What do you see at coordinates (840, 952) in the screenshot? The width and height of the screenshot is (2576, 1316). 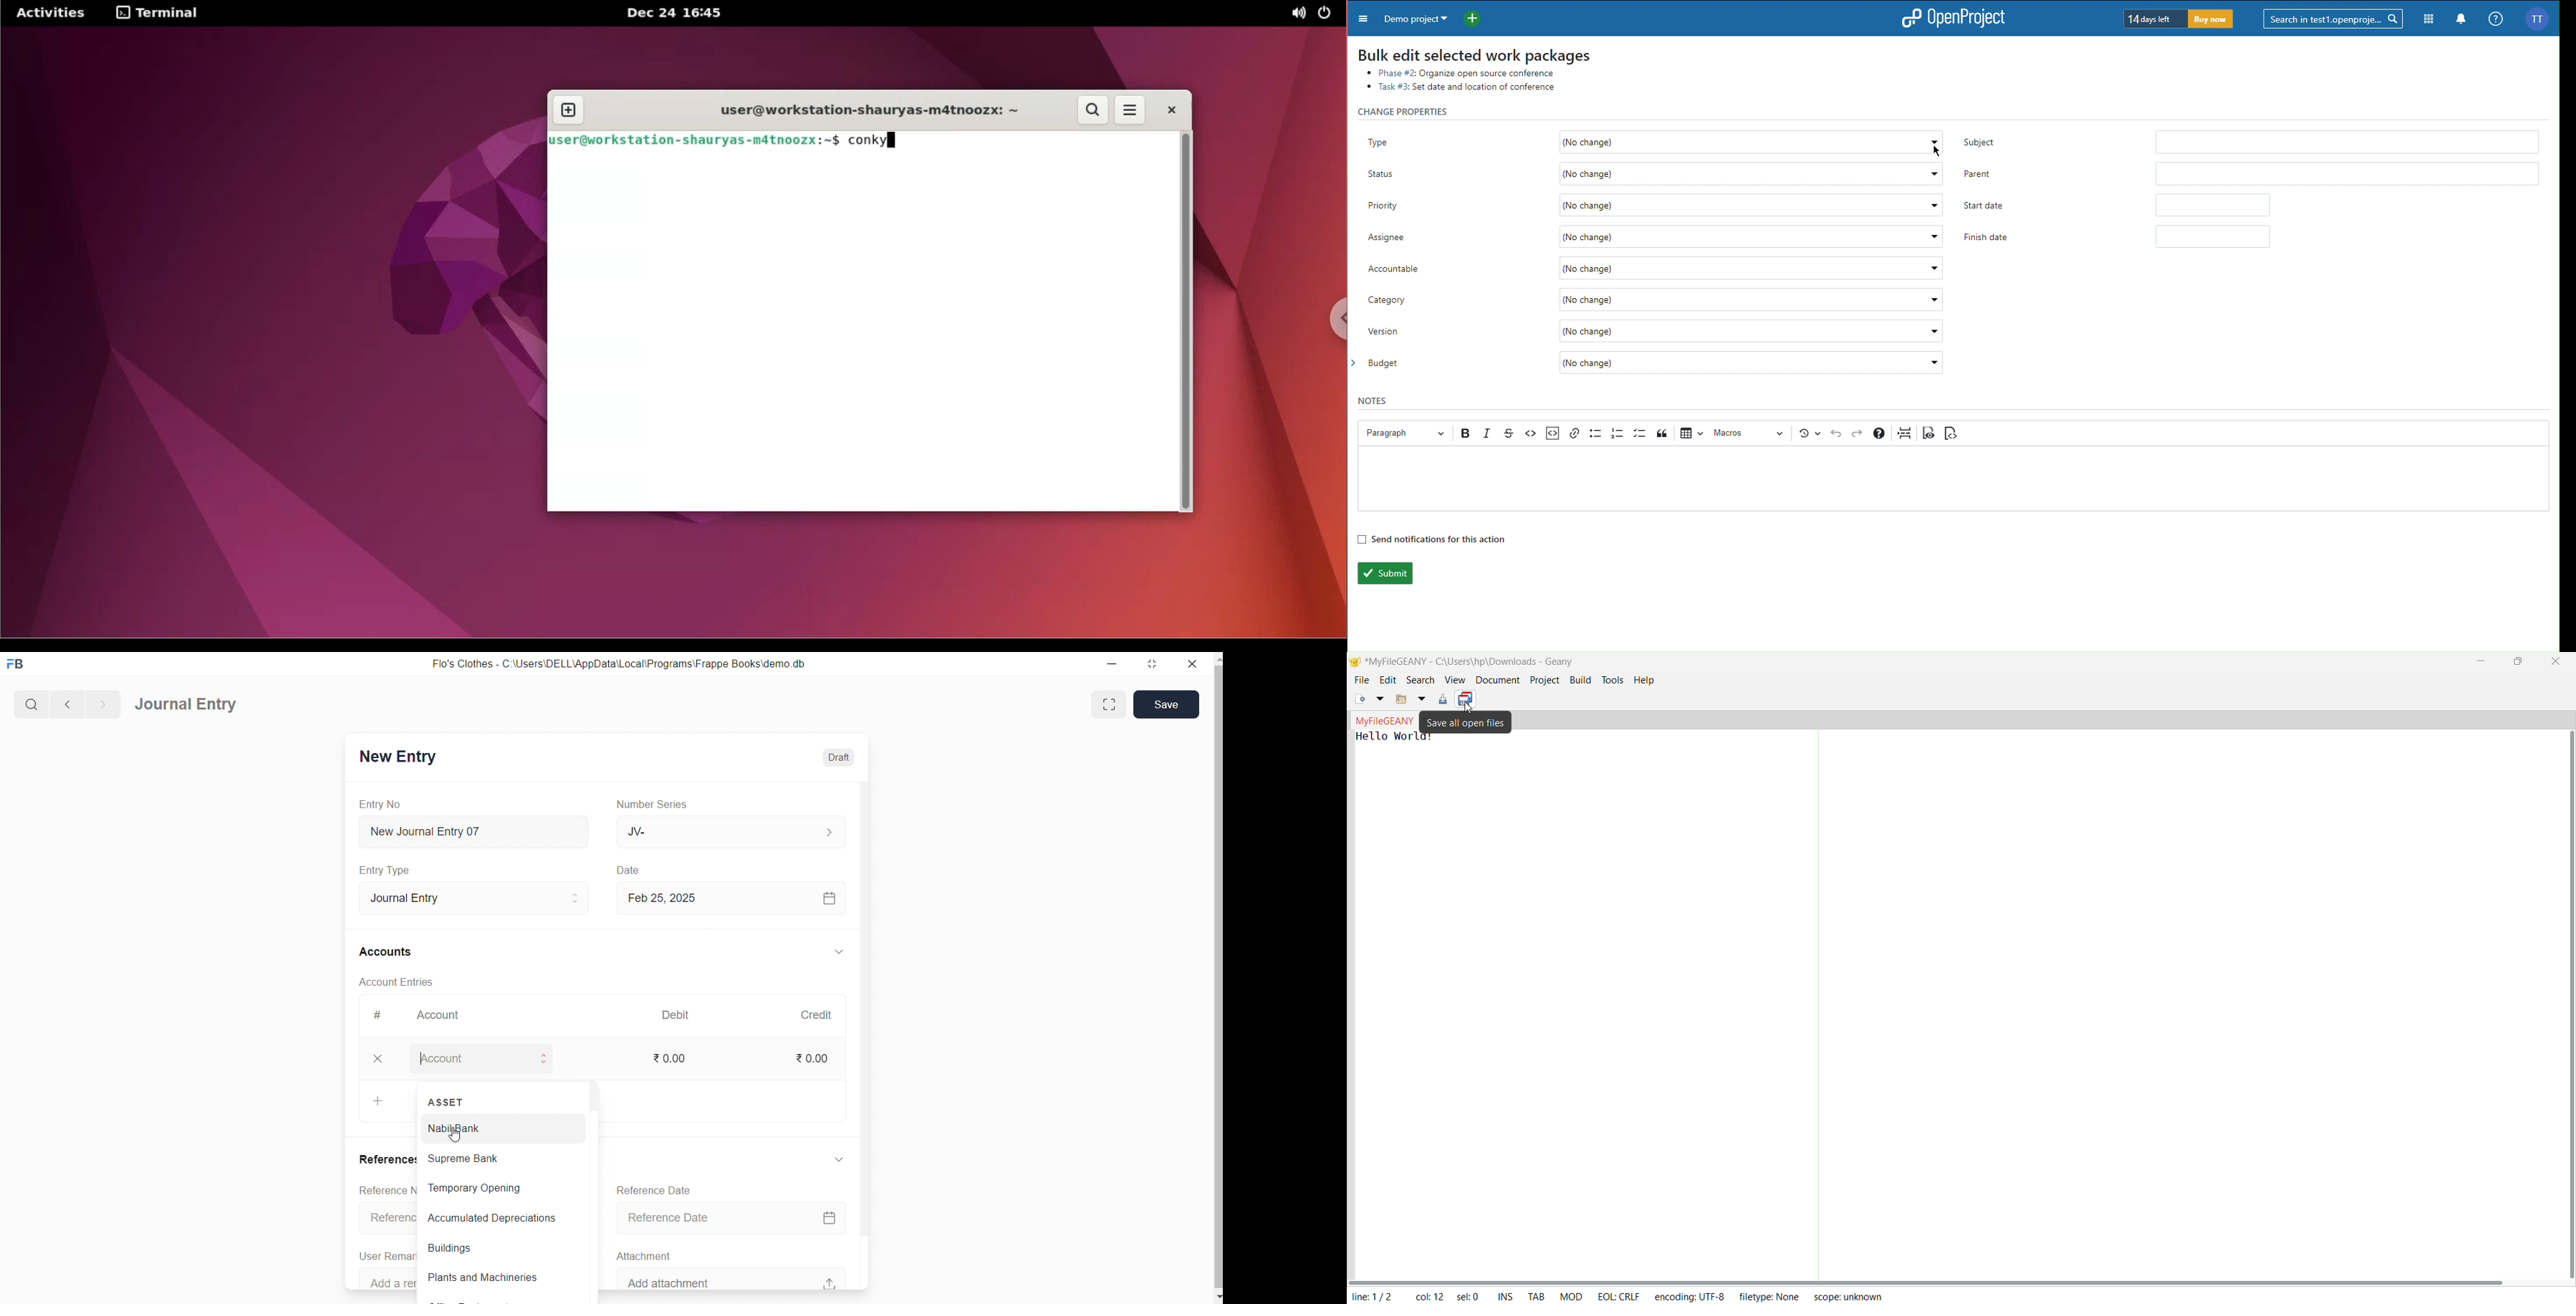 I see `expand/collapse` at bounding box center [840, 952].